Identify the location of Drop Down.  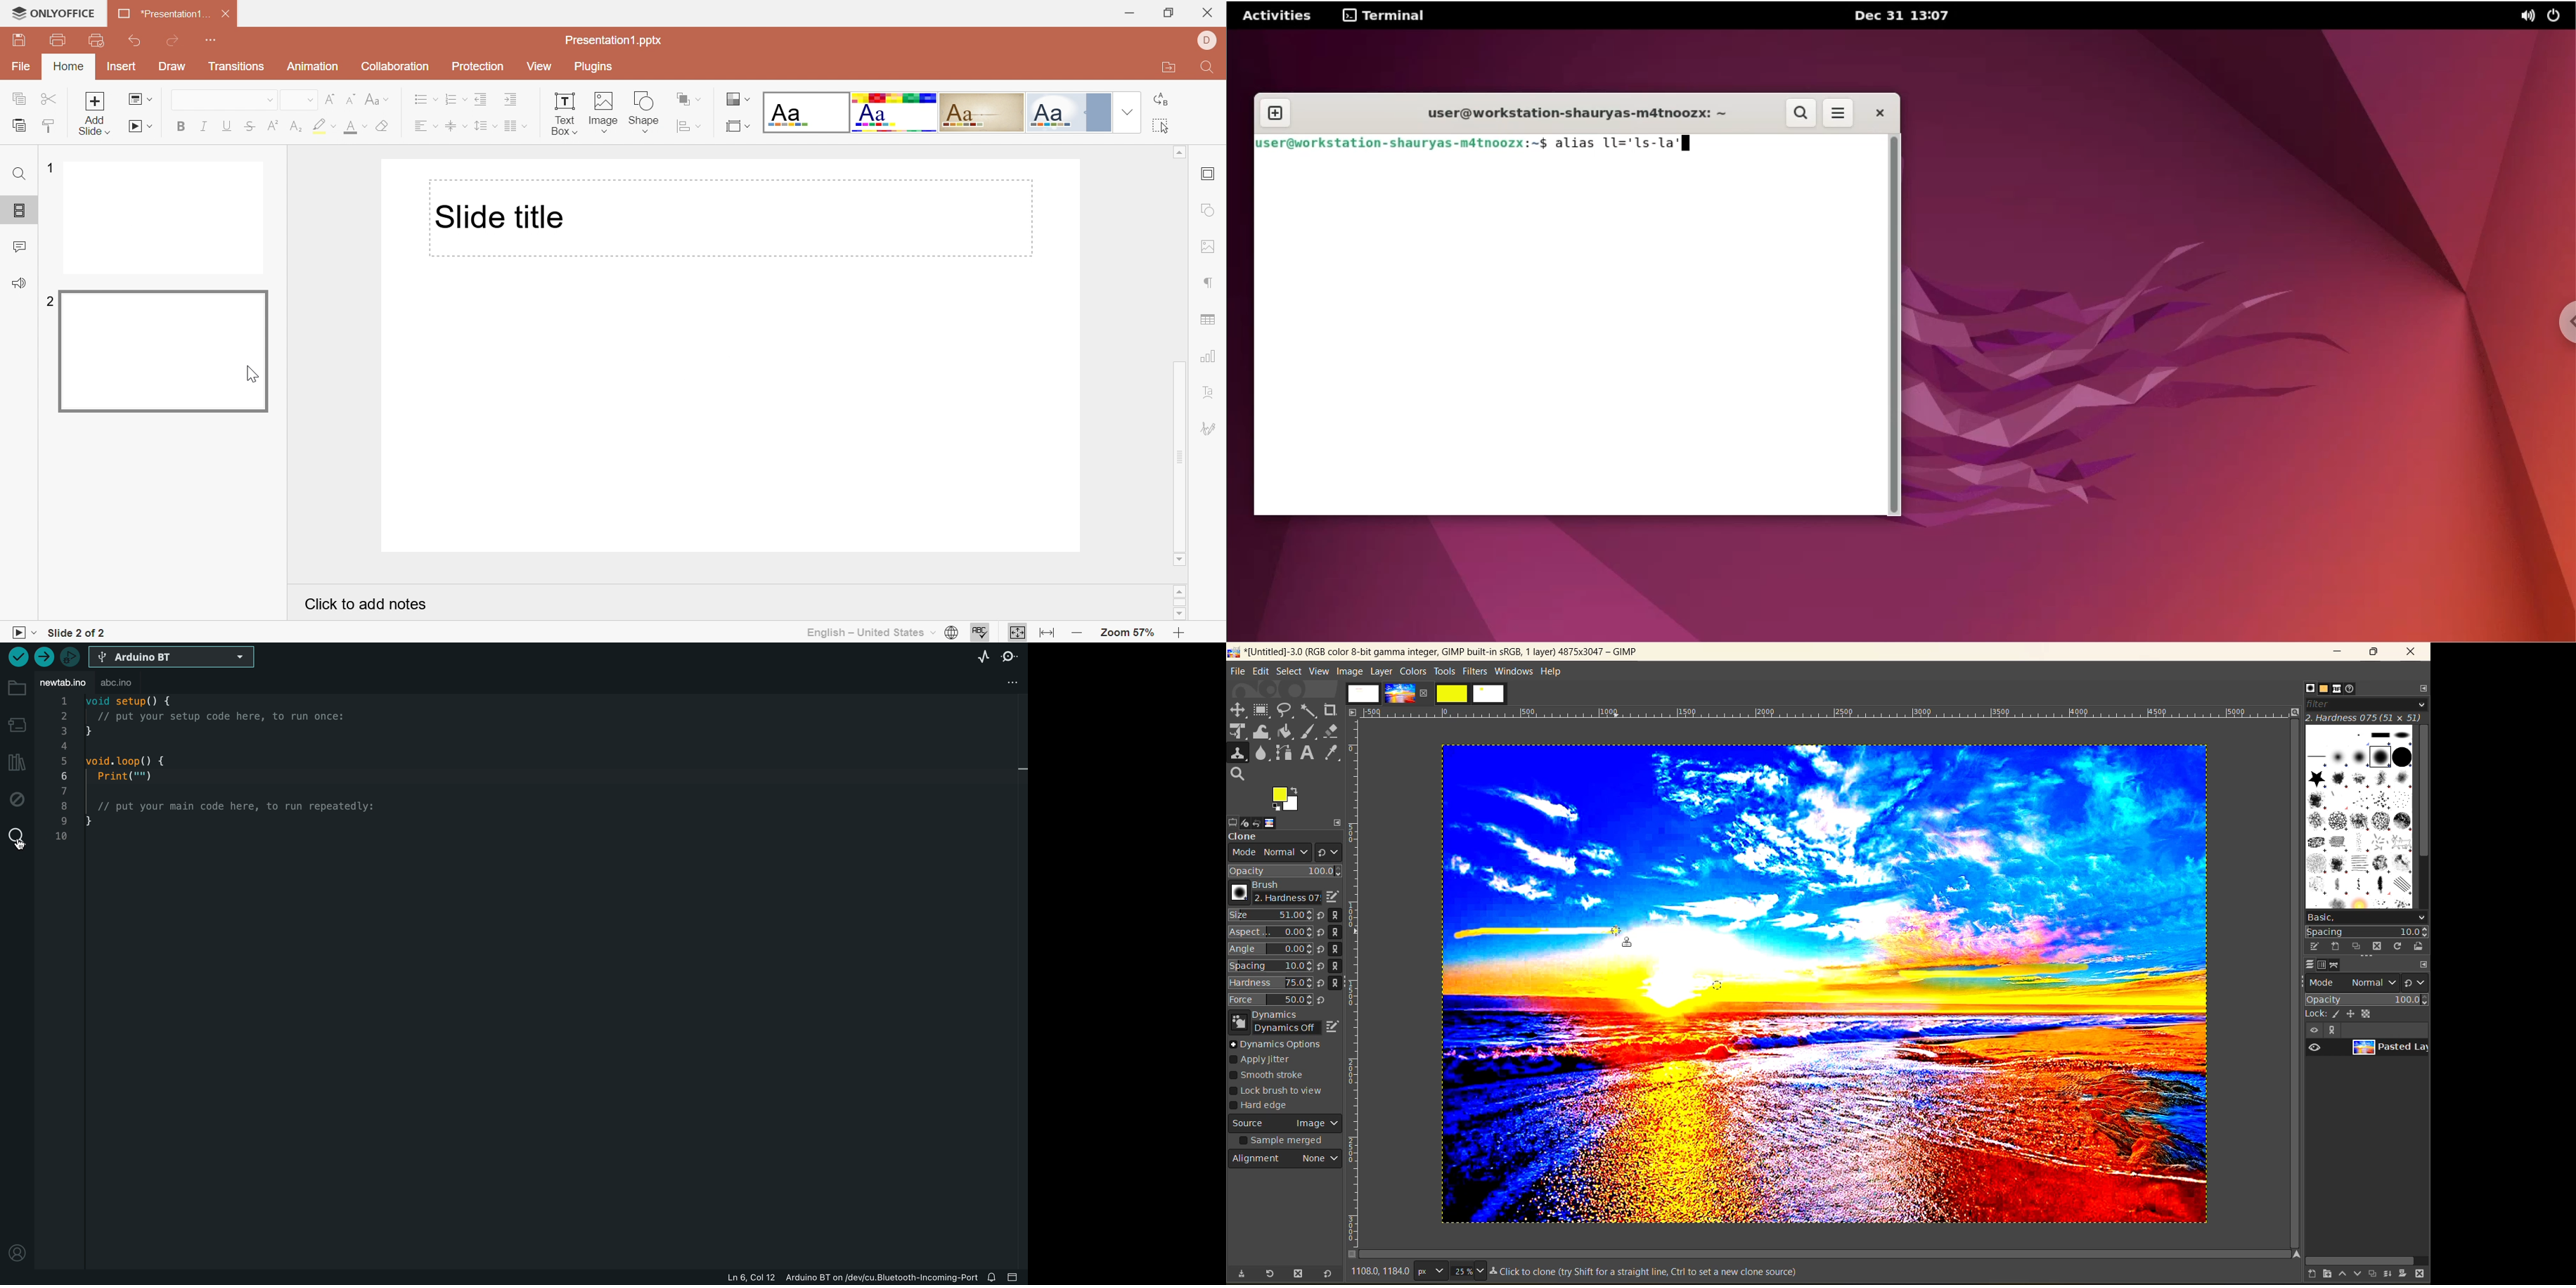
(271, 100).